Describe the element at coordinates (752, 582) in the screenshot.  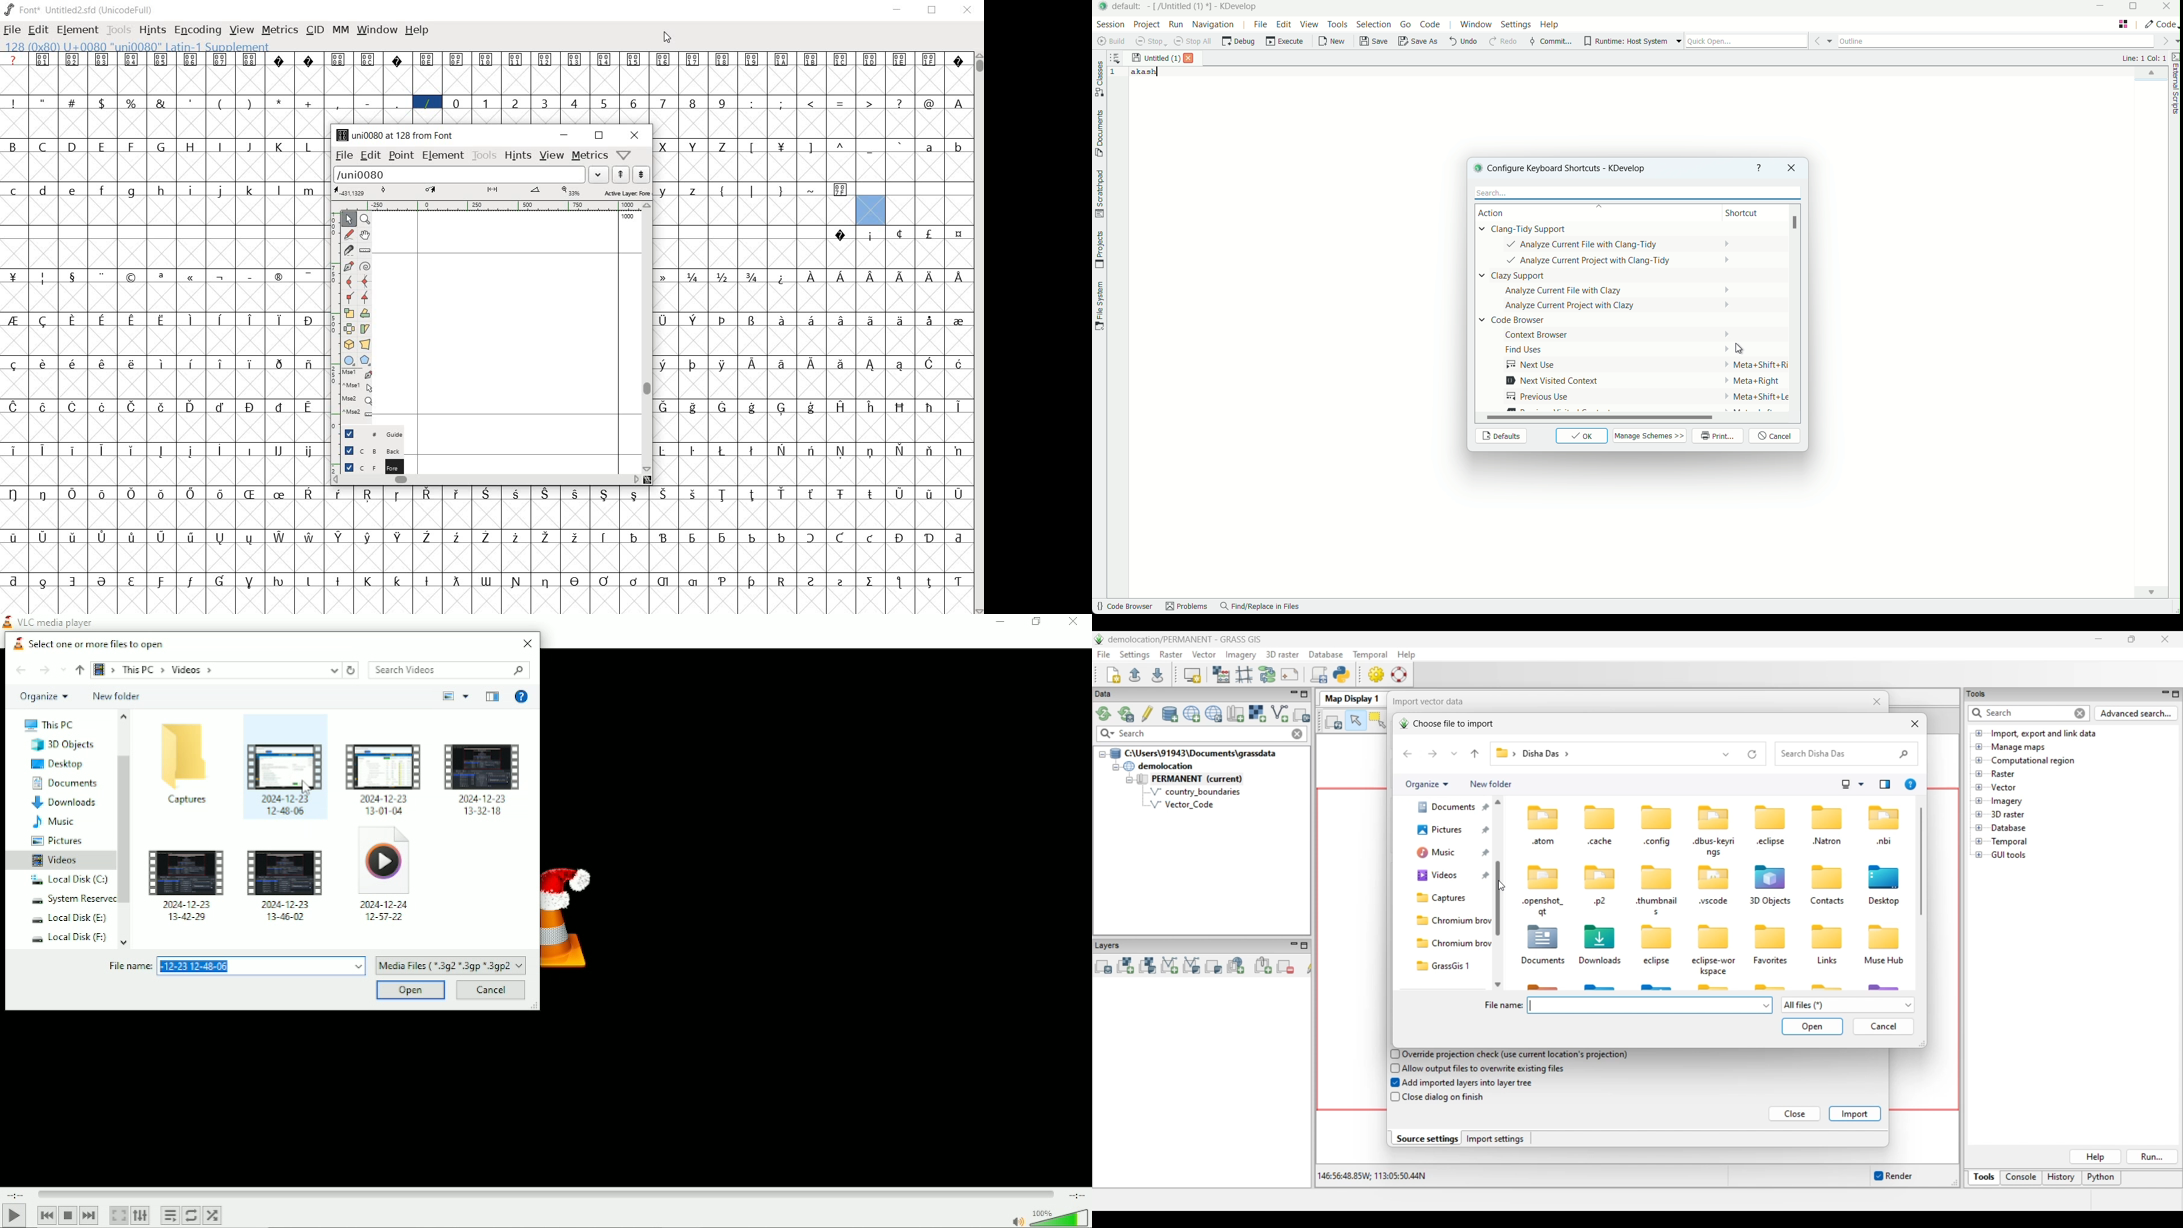
I see `glyph` at that location.